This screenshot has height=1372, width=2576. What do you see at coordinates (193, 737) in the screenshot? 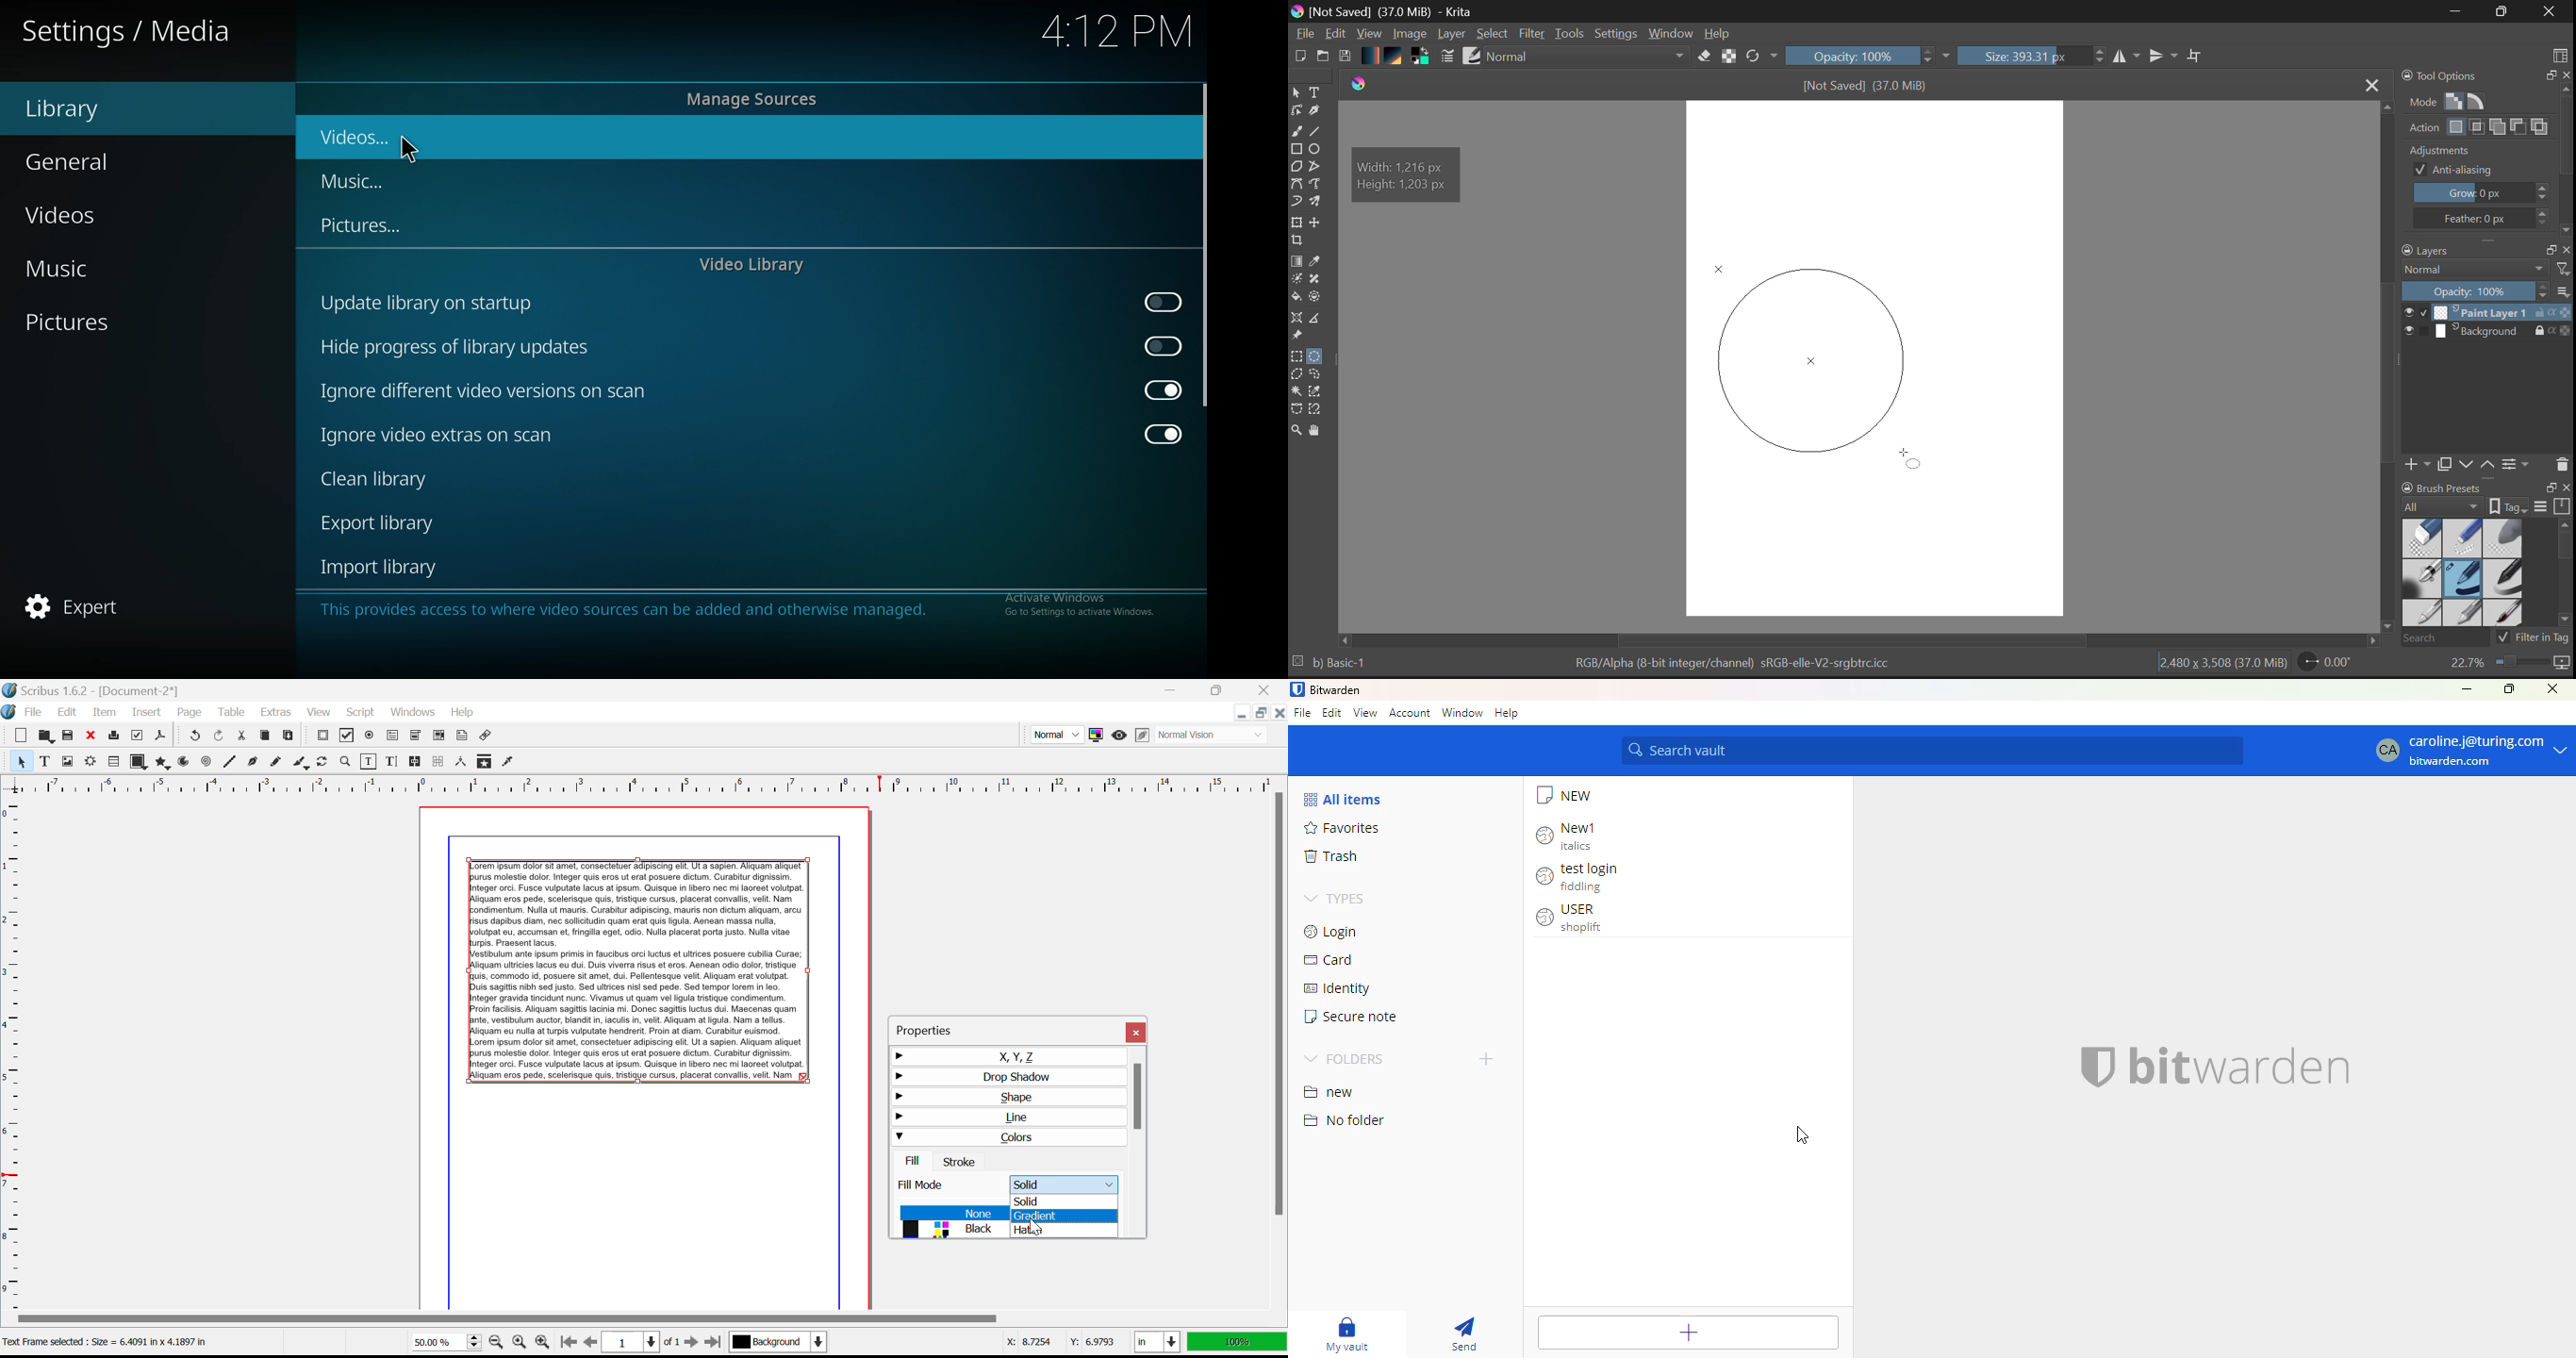
I see `Redo` at bounding box center [193, 737].